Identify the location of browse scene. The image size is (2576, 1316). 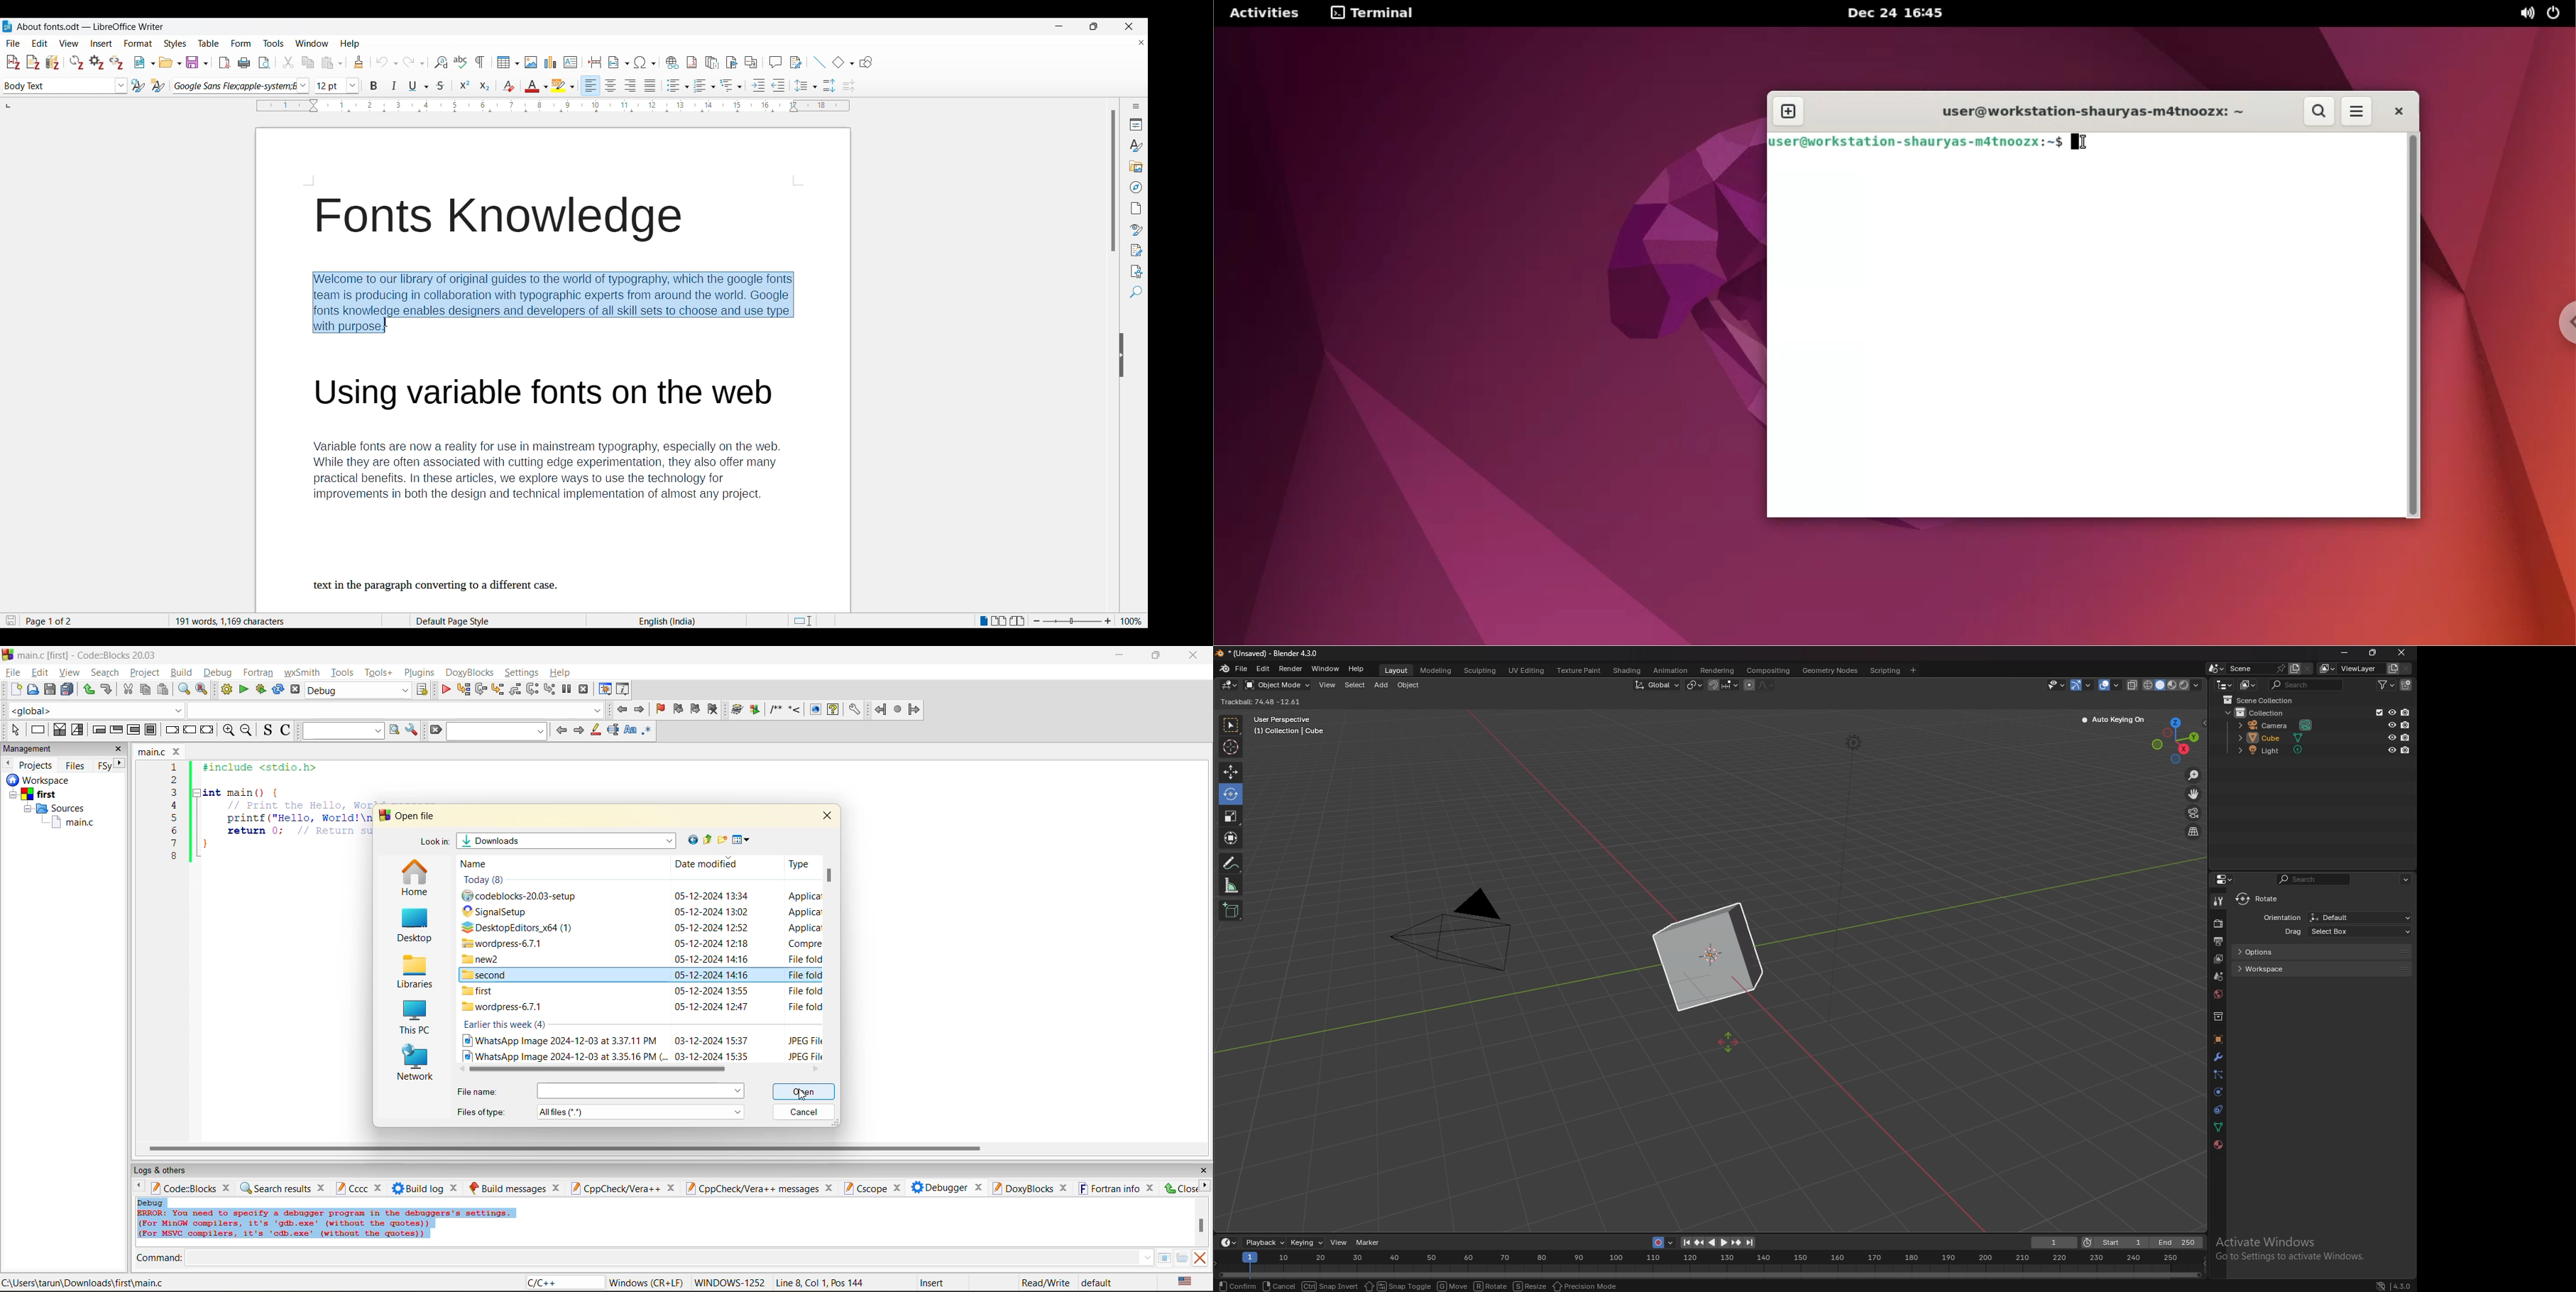
(2215, 668).